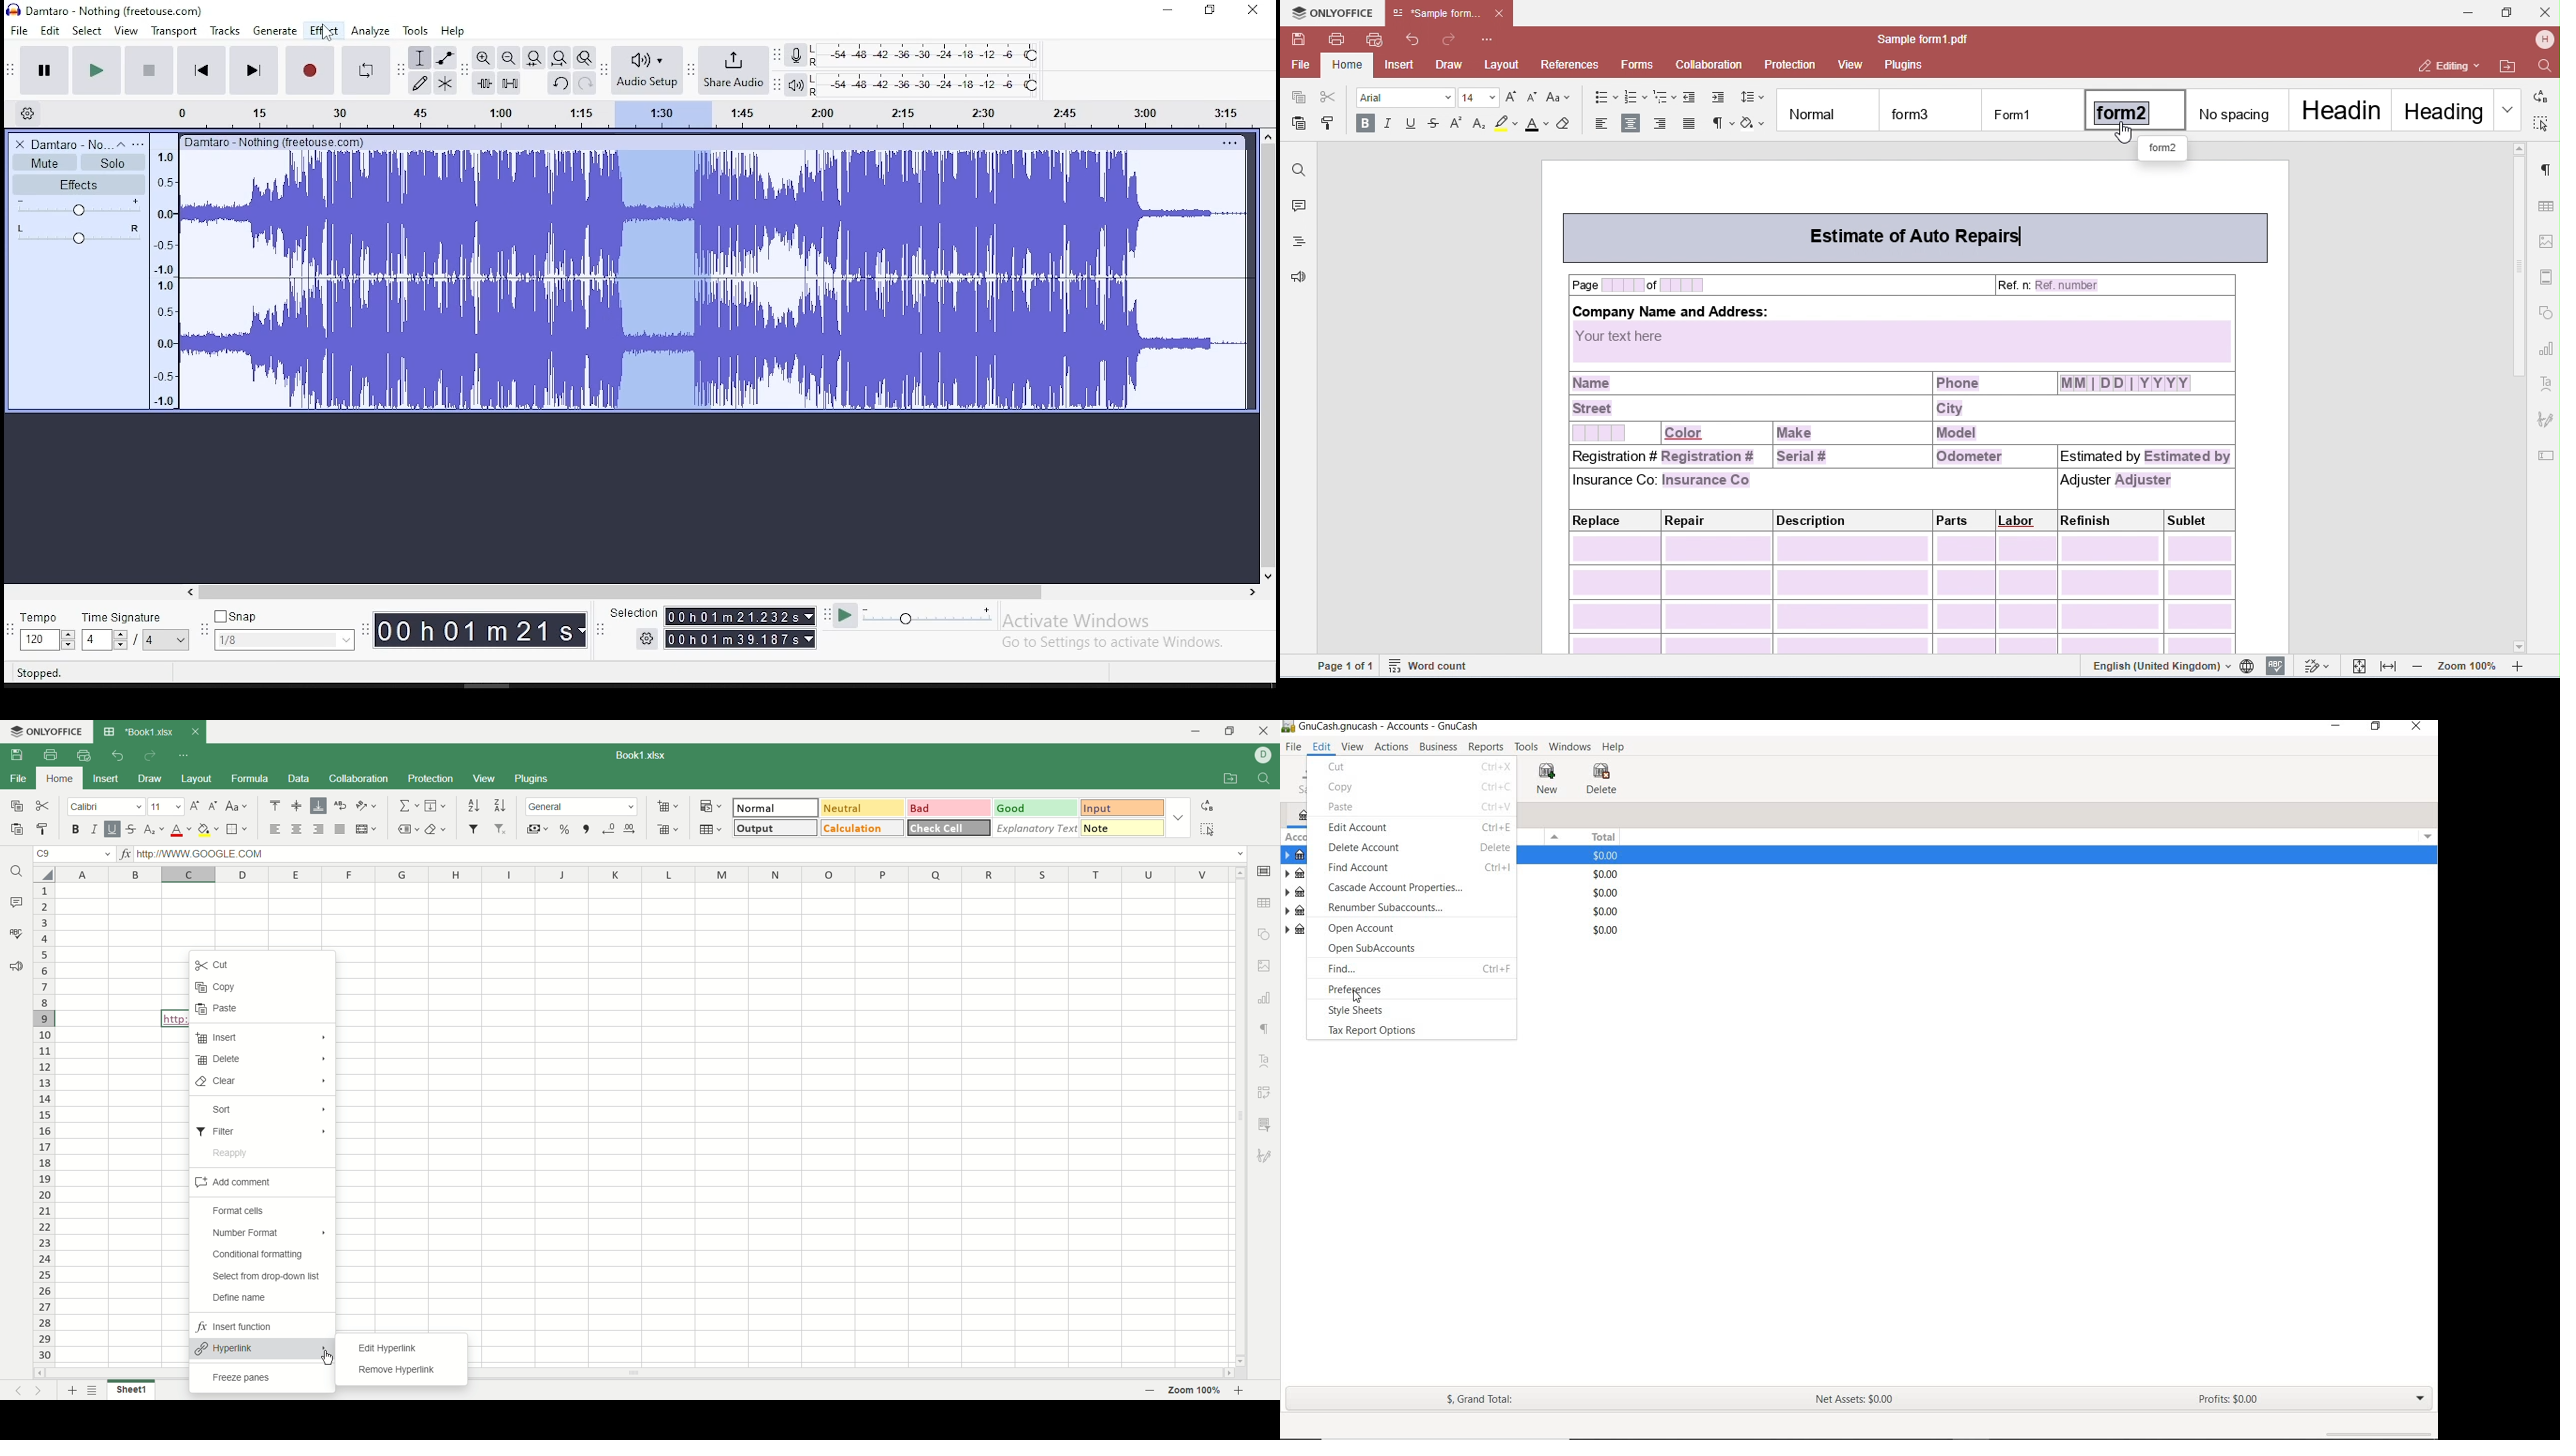 This screenshot has width=2576, height=1456. What do you see at coordinates (731, 616) in the screenshot?
I see `00Oh01m 21.232` at bounding box center [731, 616].